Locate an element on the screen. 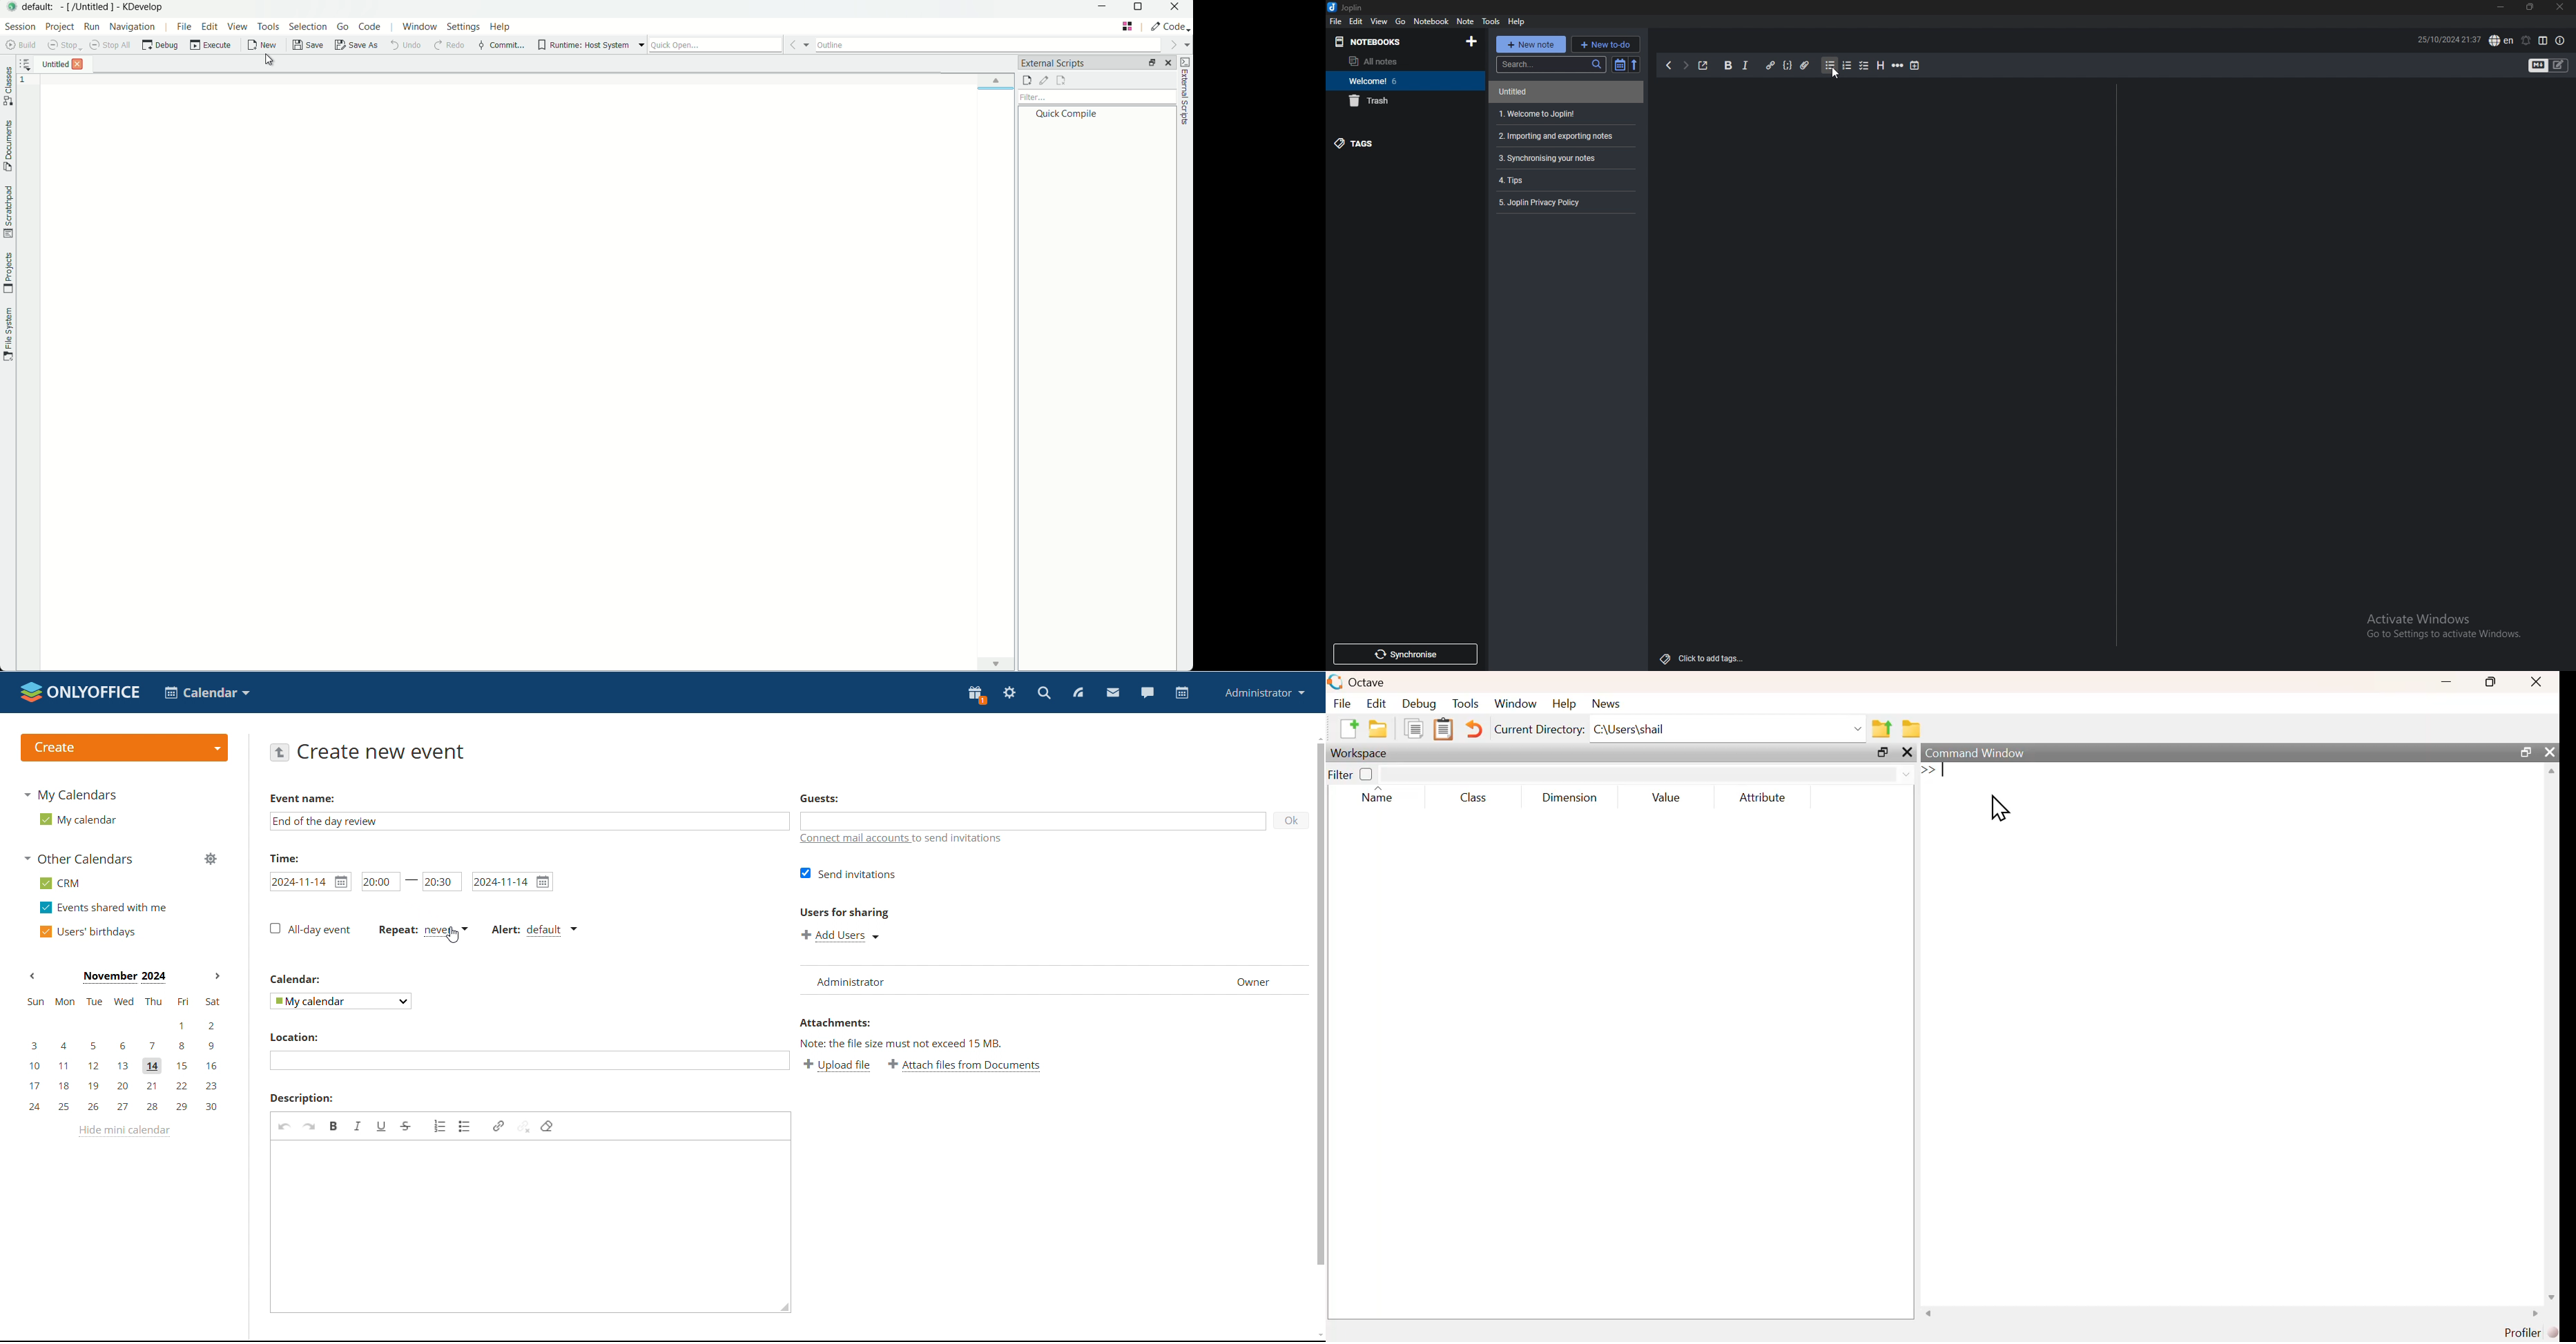  1, 2 is located at coordinates (122, 1026).